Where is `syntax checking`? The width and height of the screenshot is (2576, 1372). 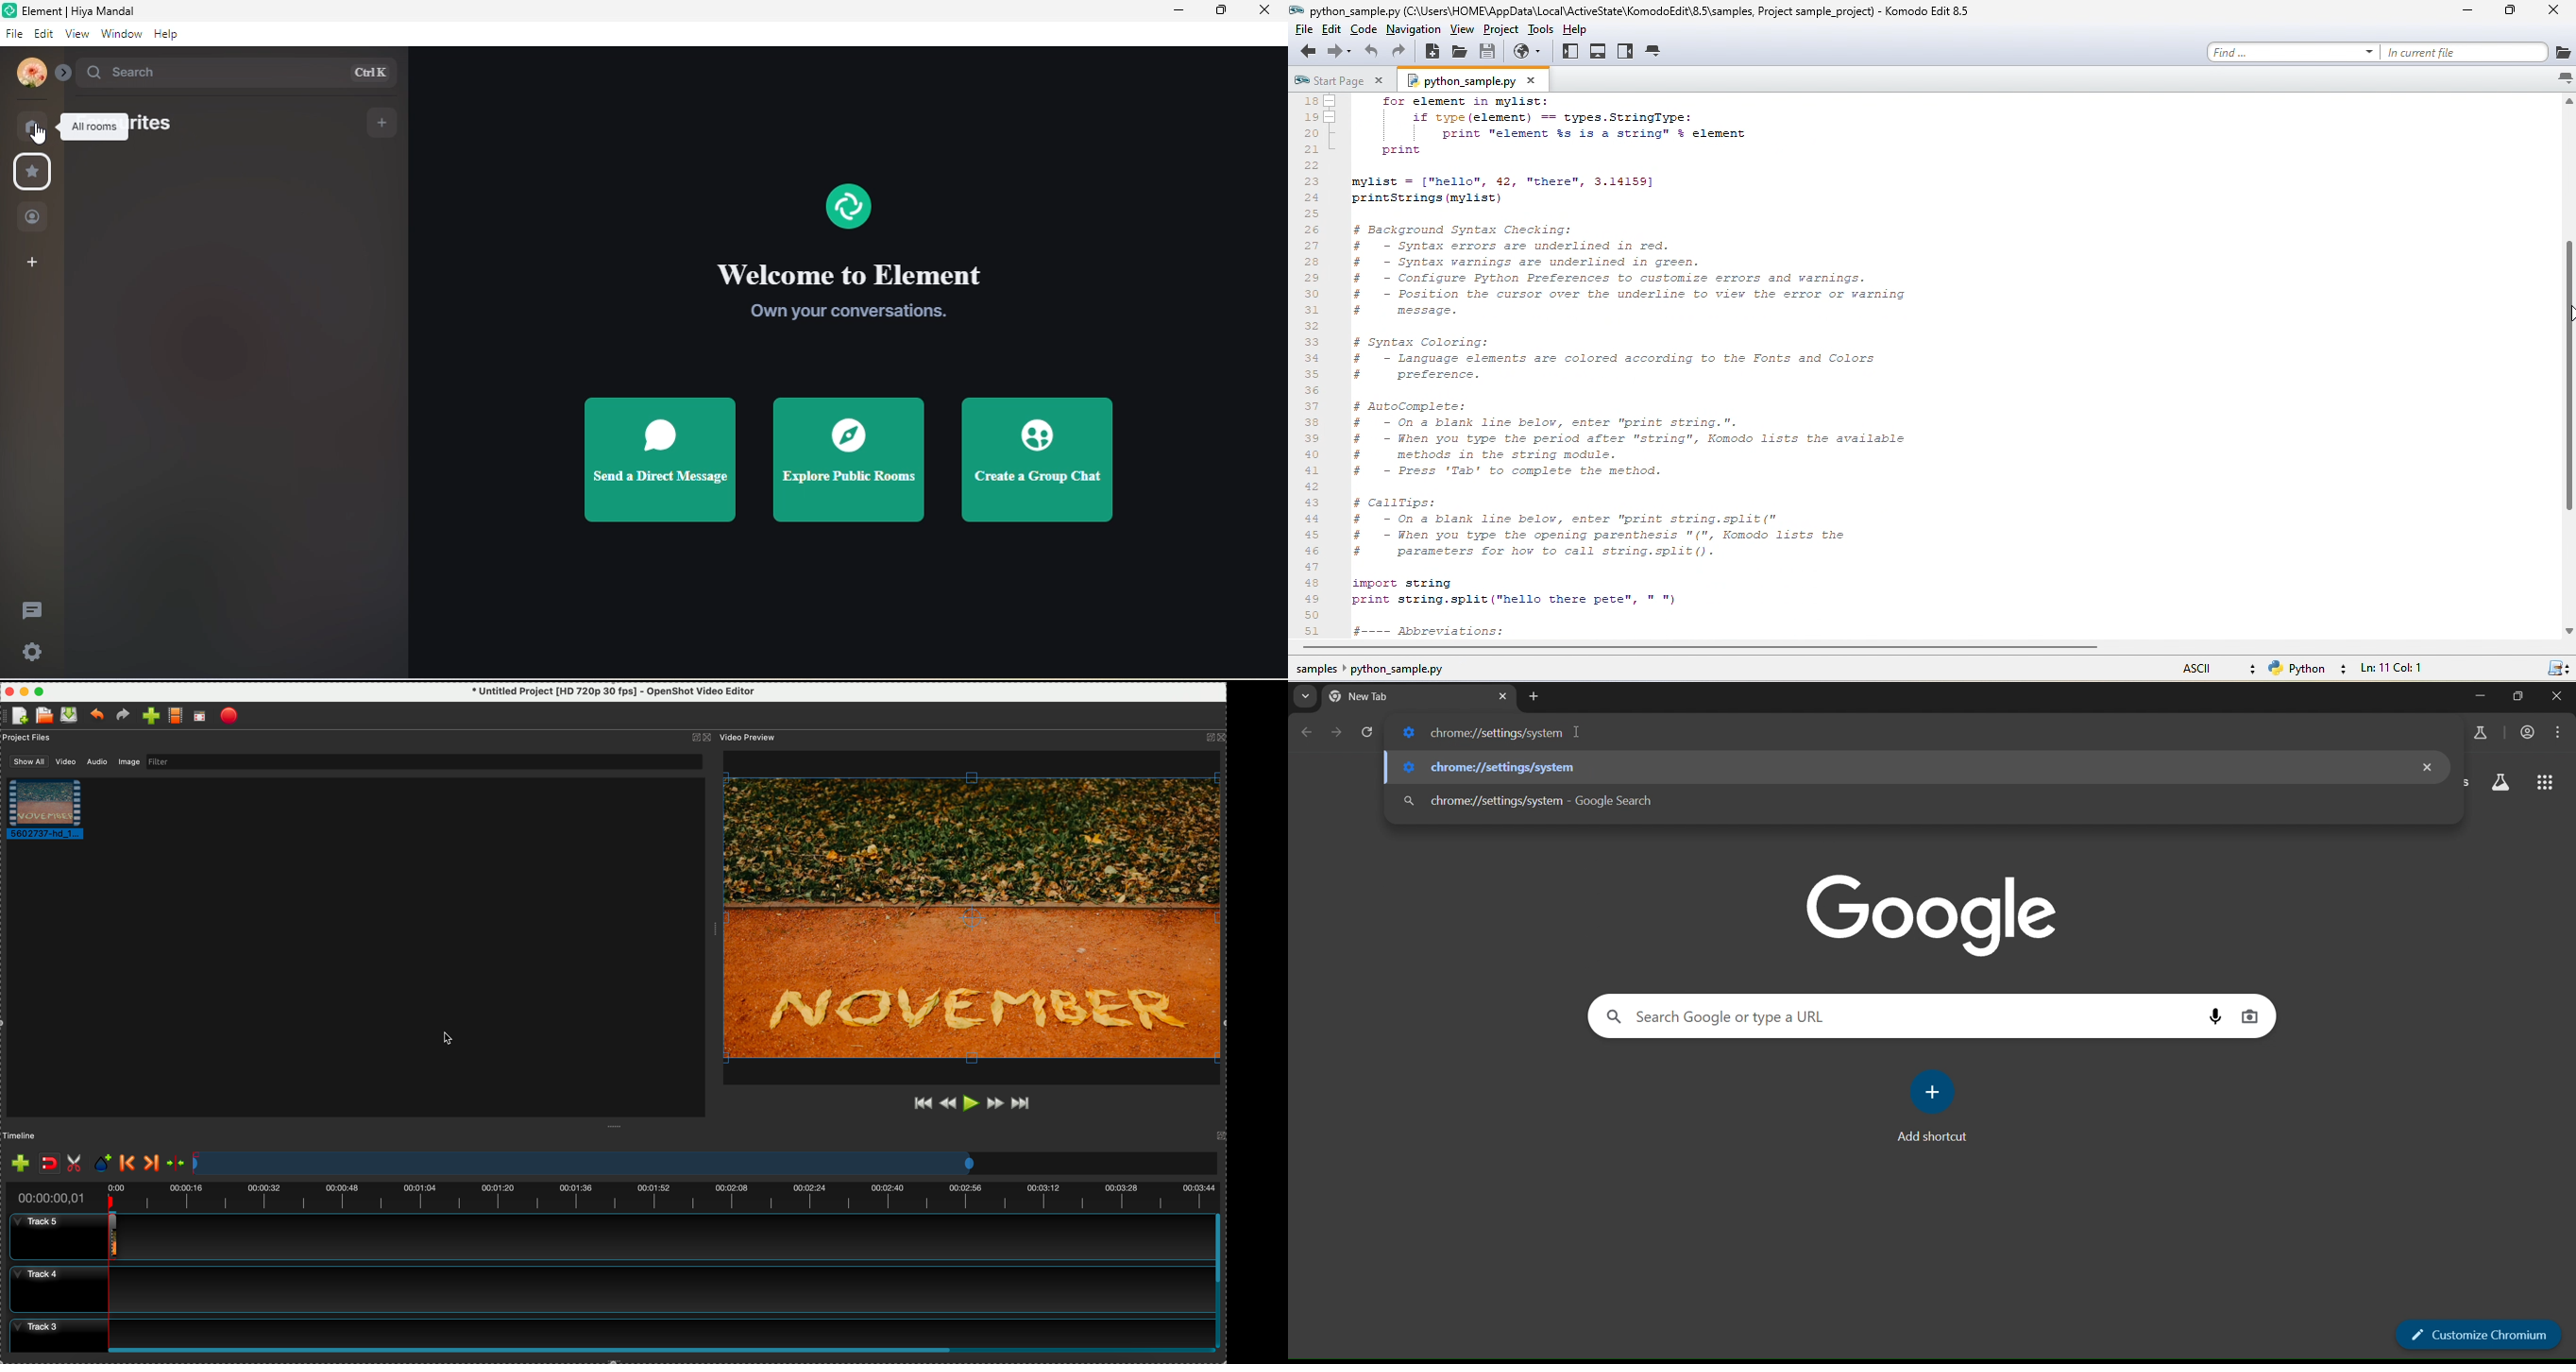
syntax checking is located at coordinates (2557, 666).